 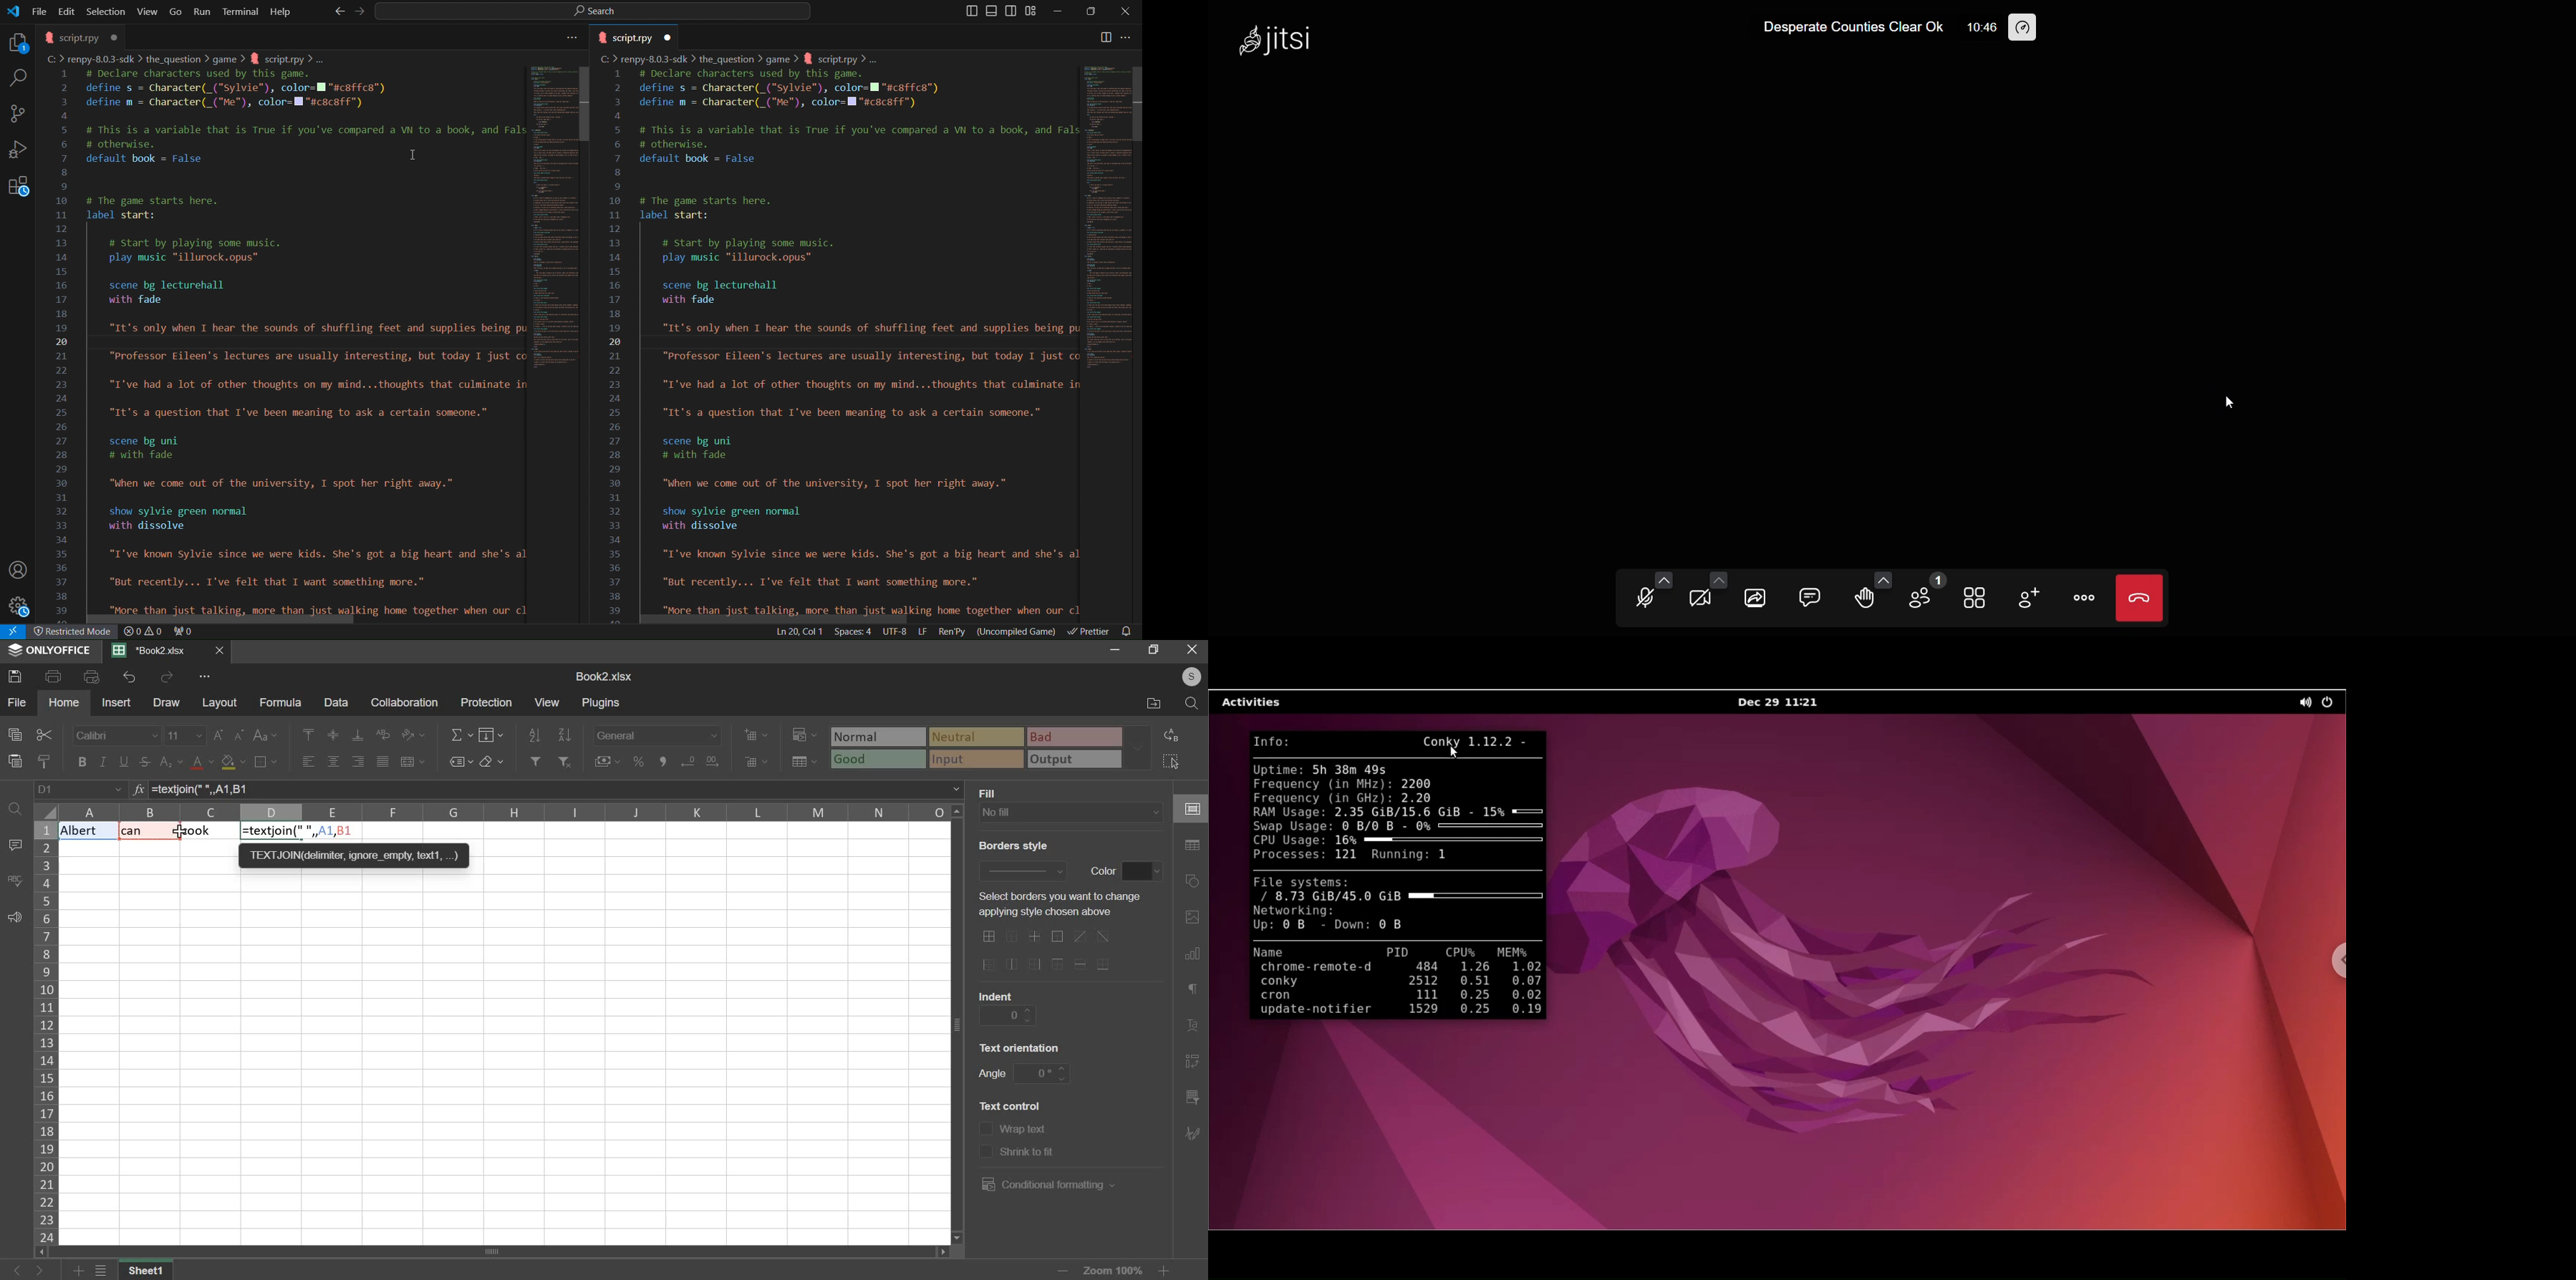 What do you see at coordinates (1846, 27) in the screenshot?
I see `Desperate Counties Clear Ok` at bounding box center [1846, 27].